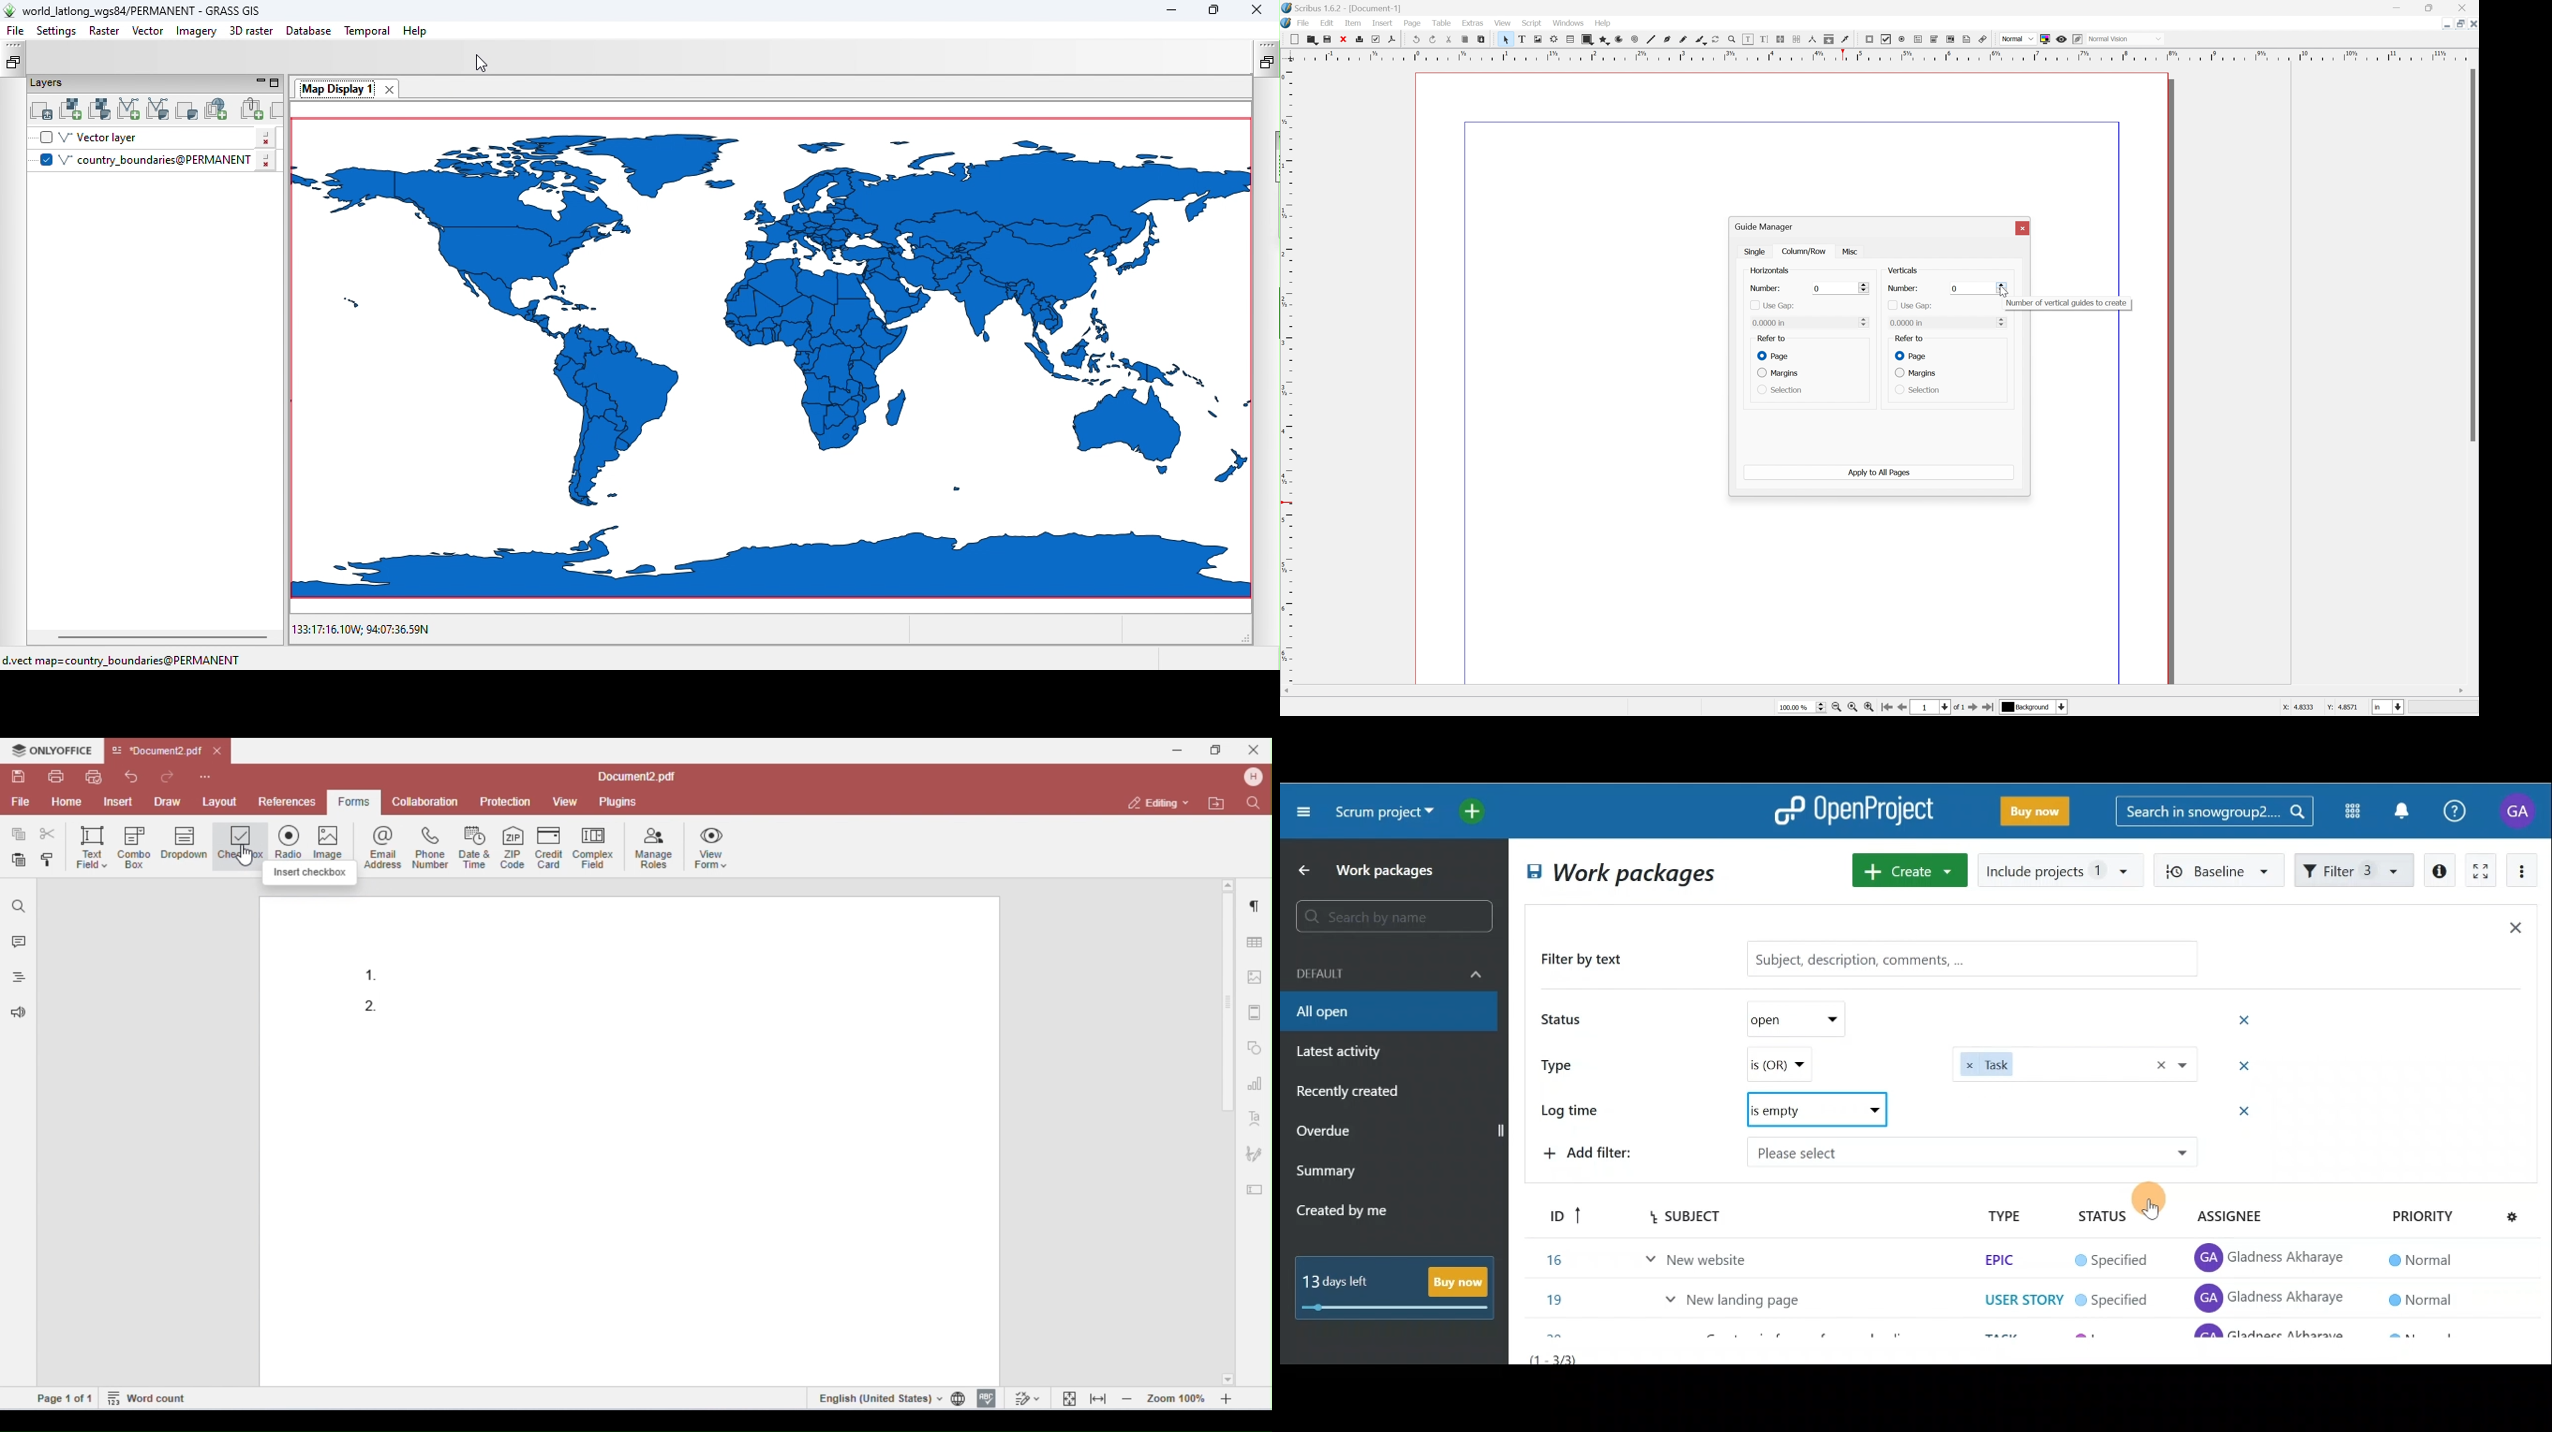  I want to click on close, so click(2472, 24).